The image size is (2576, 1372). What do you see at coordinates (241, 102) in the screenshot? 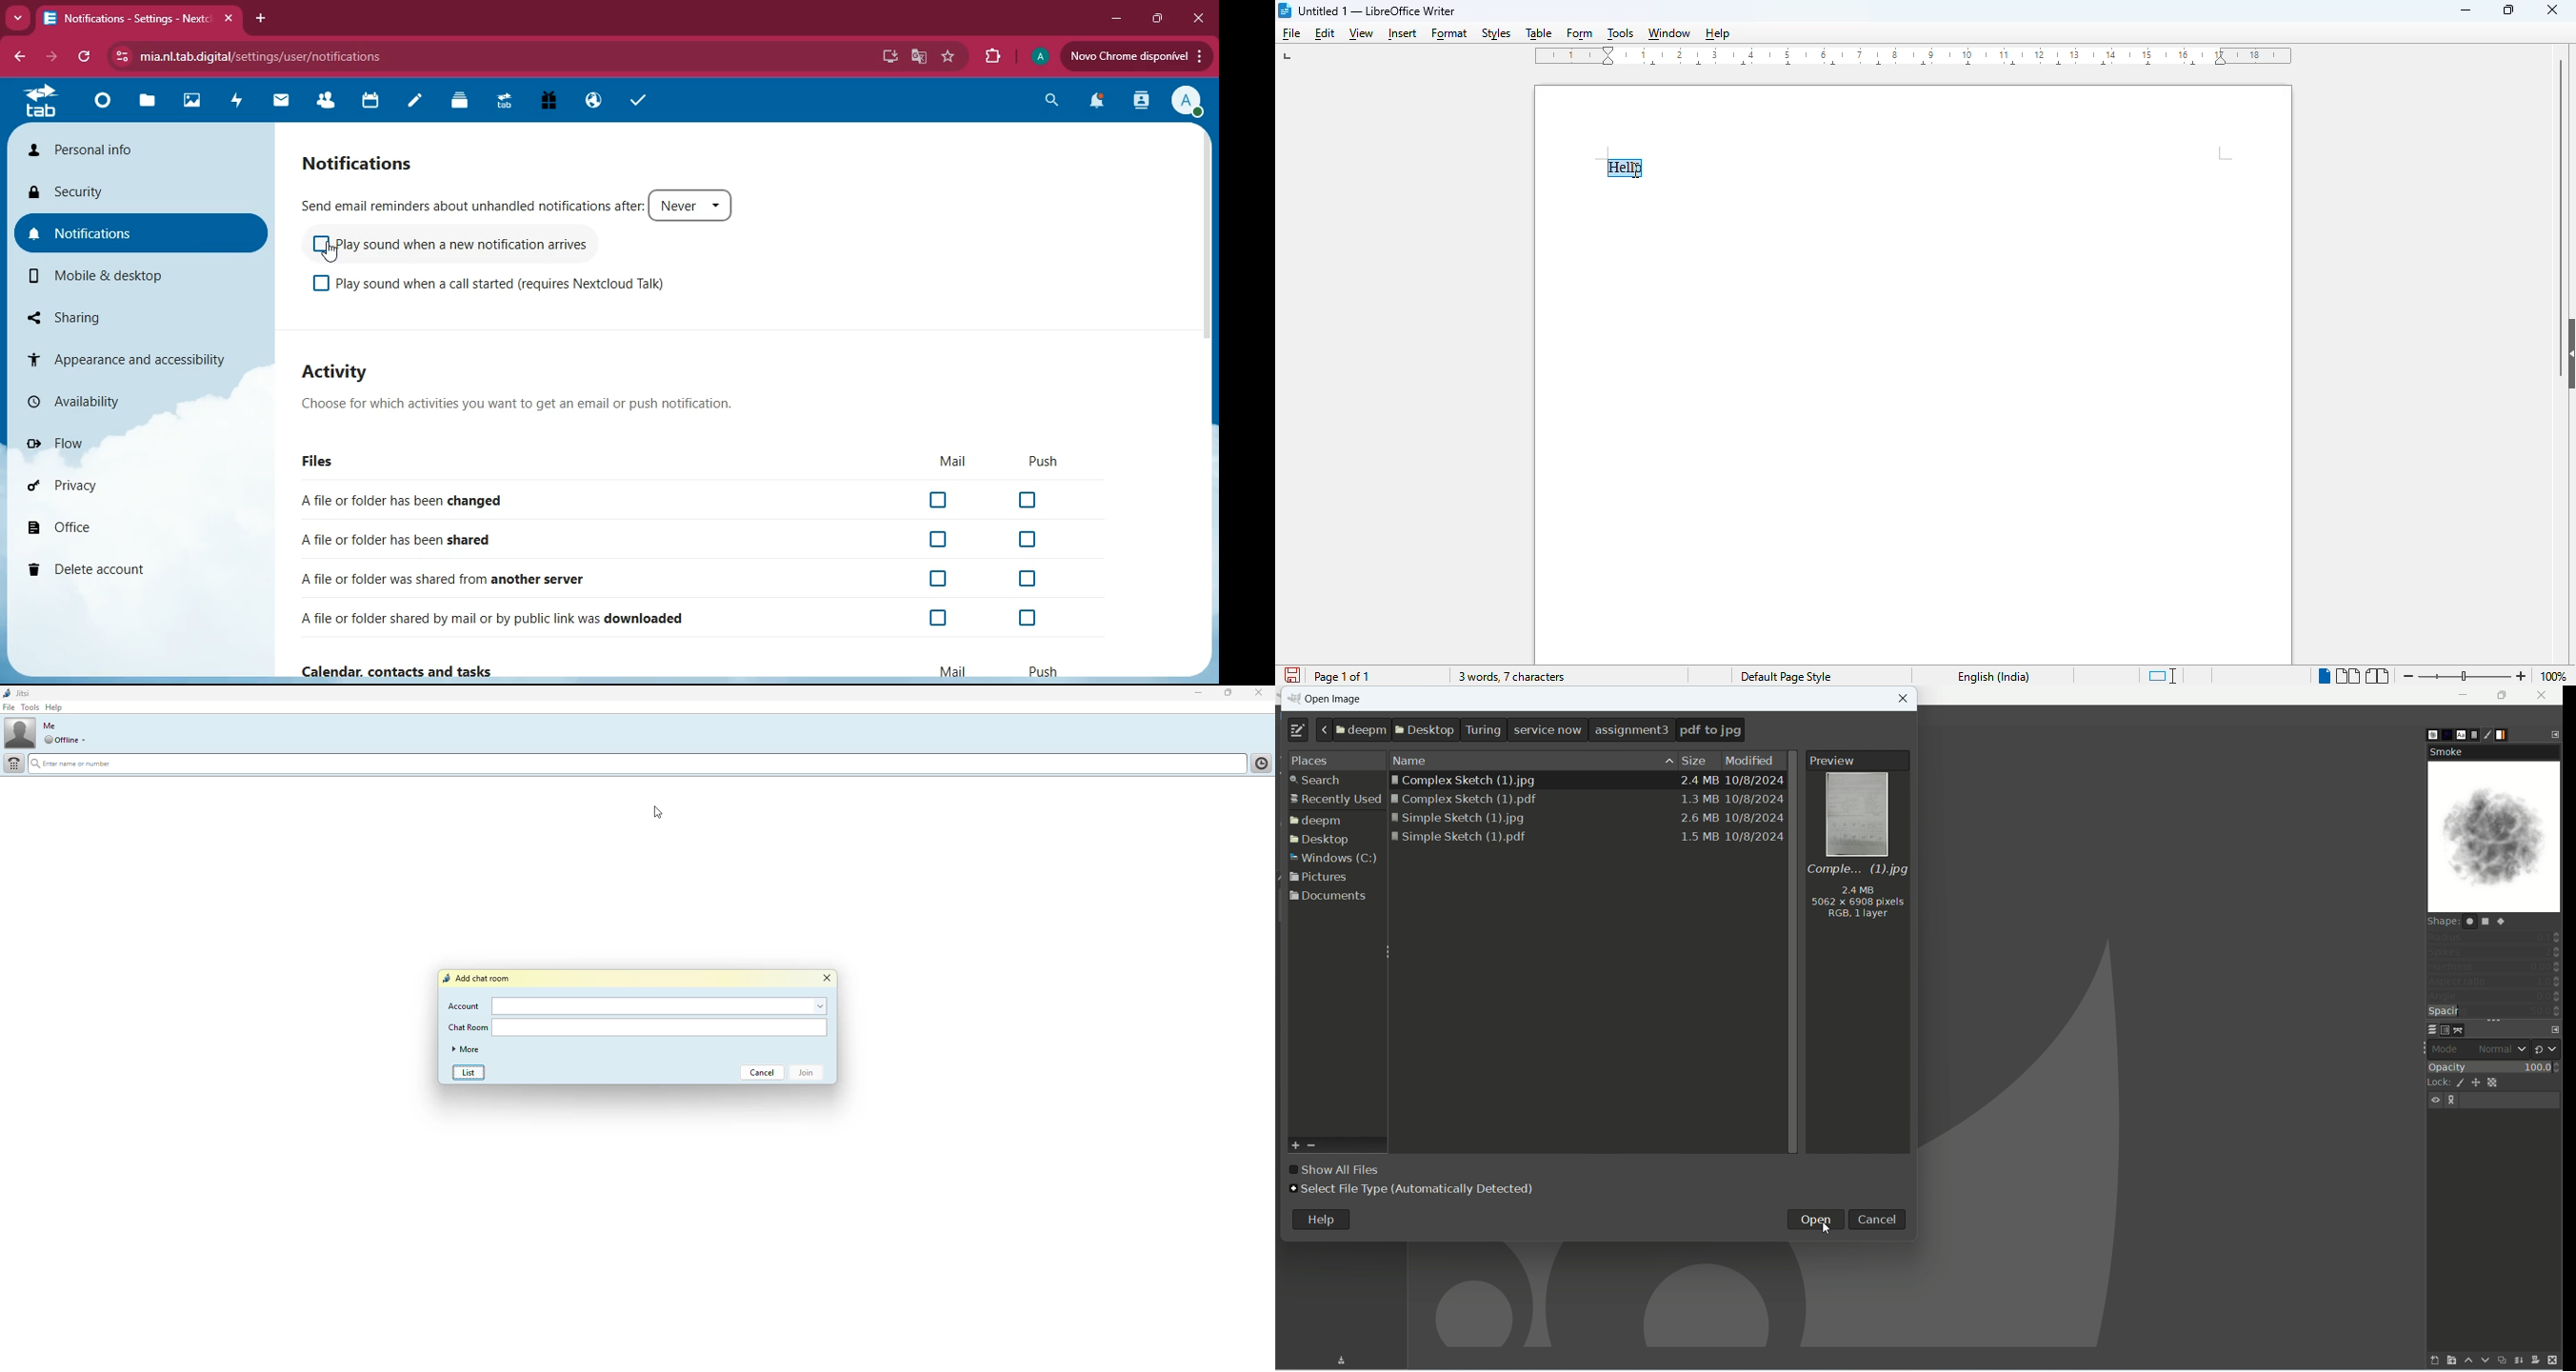
I see `activity` at bounding box center [241, 102].